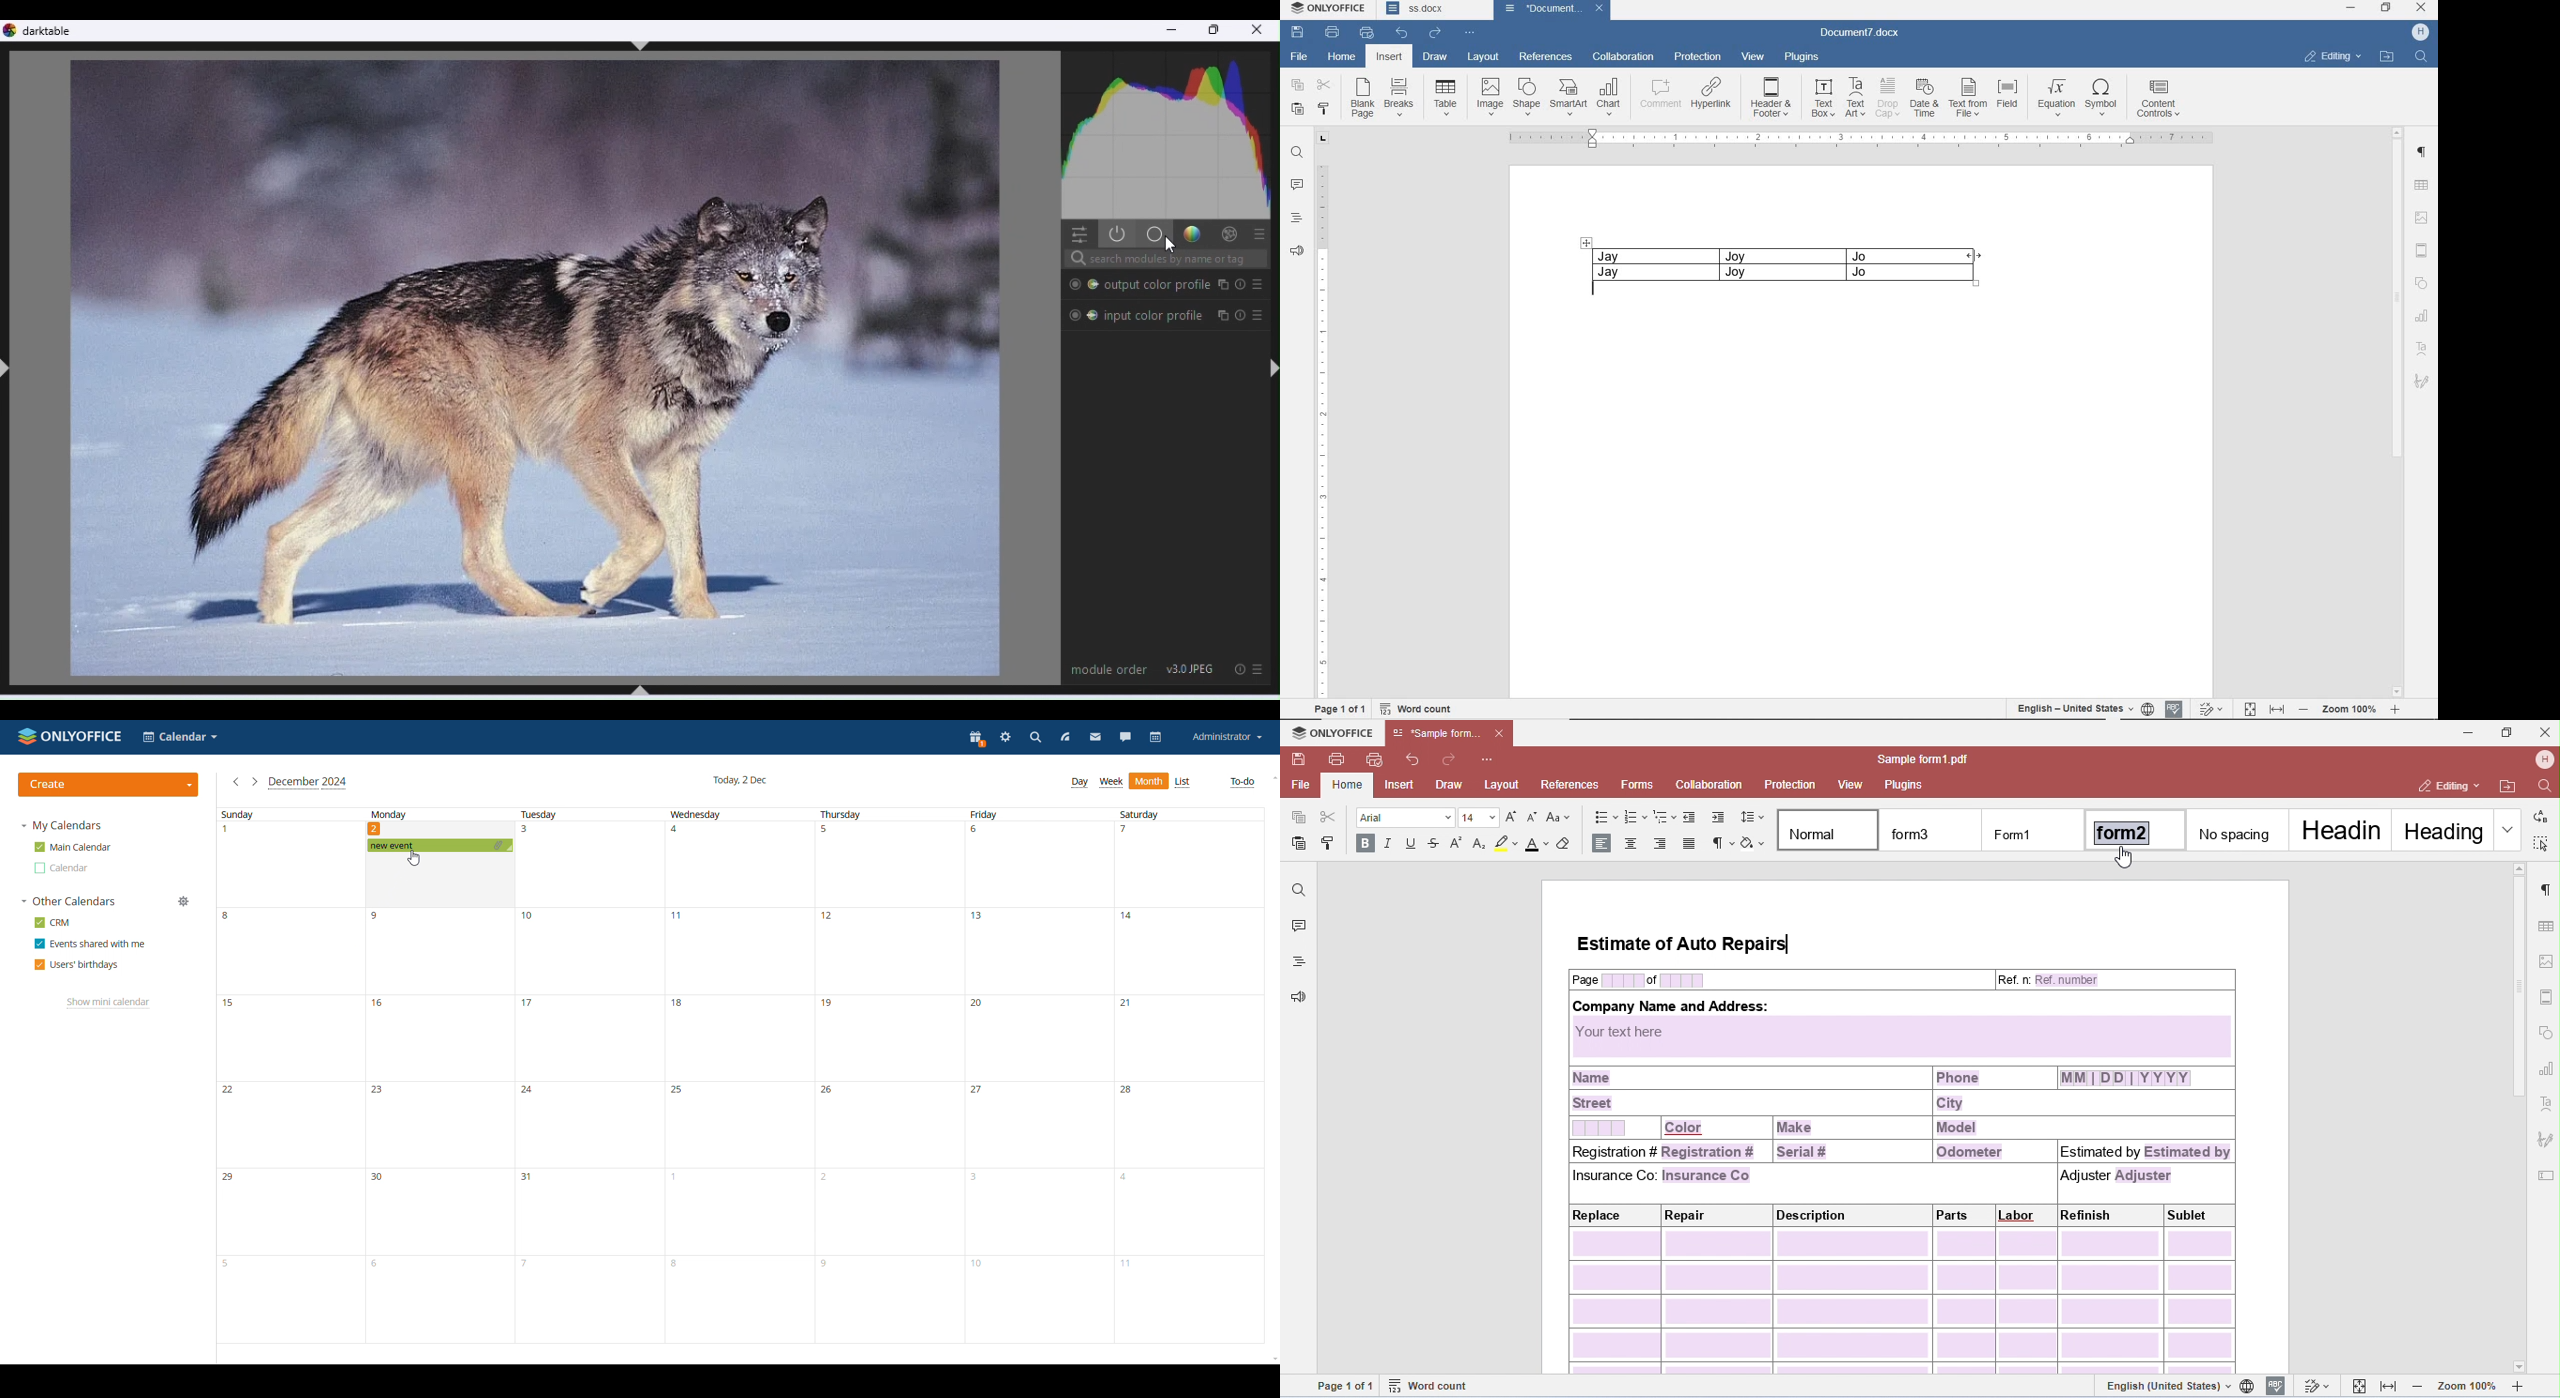  I want to click on Restore, so click(1216, 31).